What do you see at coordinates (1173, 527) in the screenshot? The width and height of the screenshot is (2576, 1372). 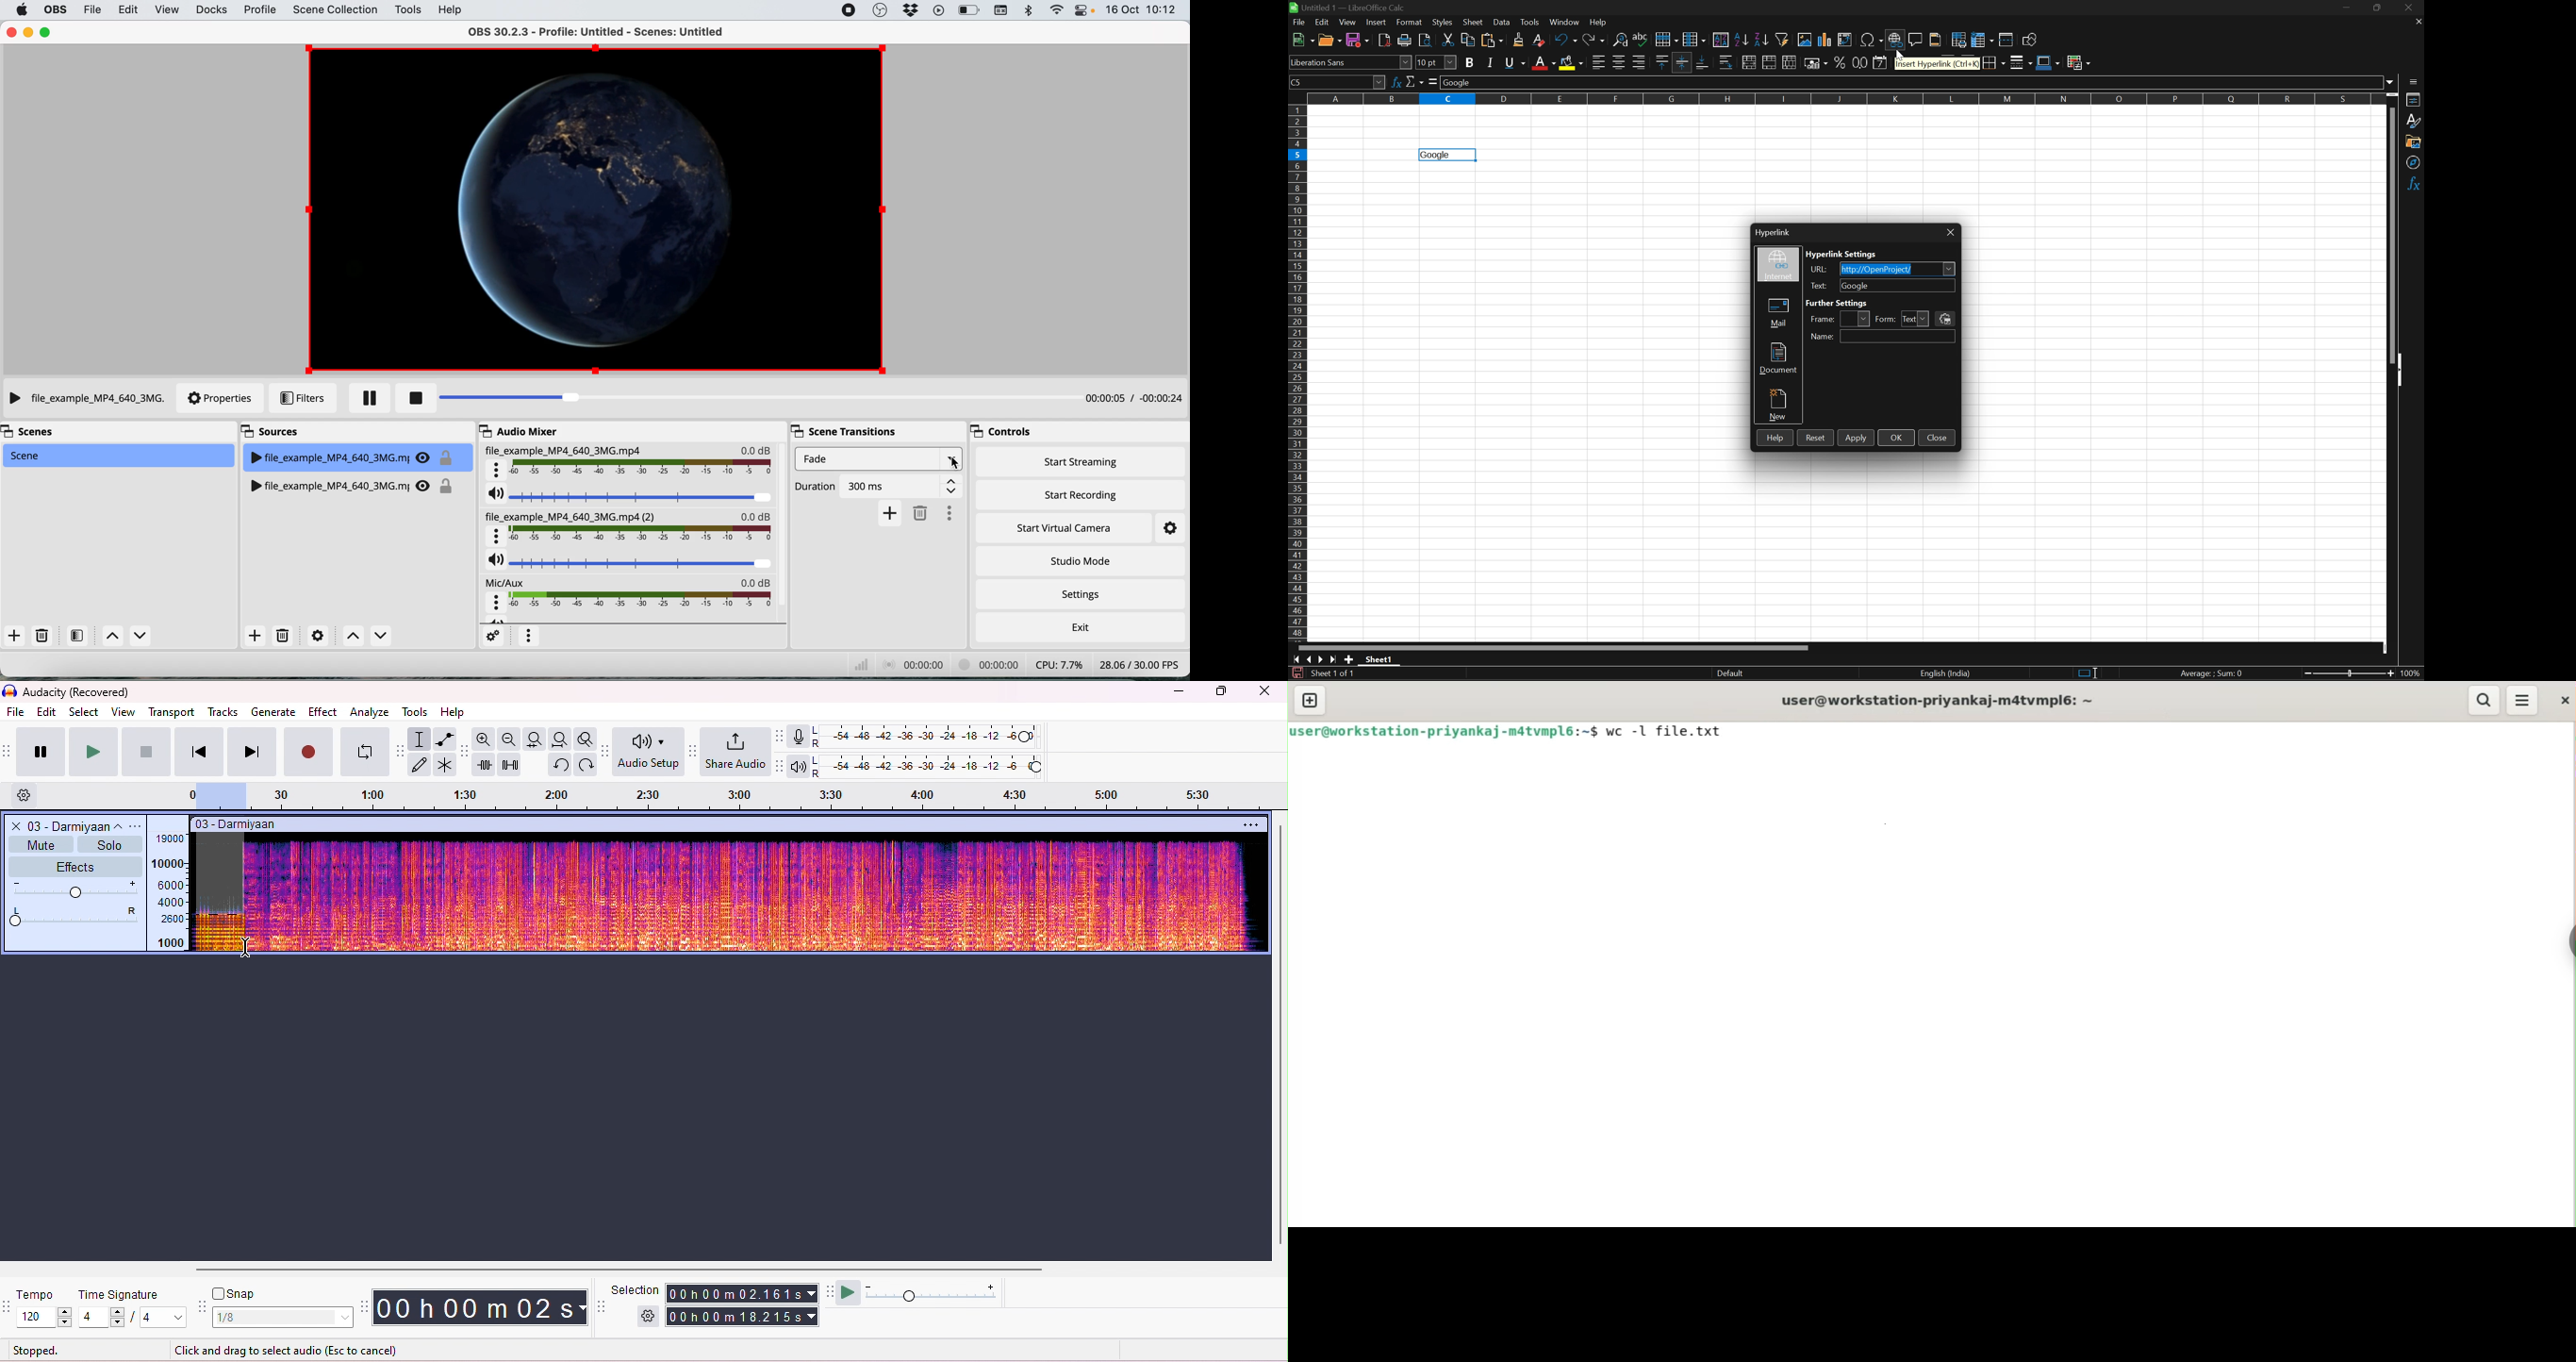 I see `settings` at bounding box center [1173, 527].